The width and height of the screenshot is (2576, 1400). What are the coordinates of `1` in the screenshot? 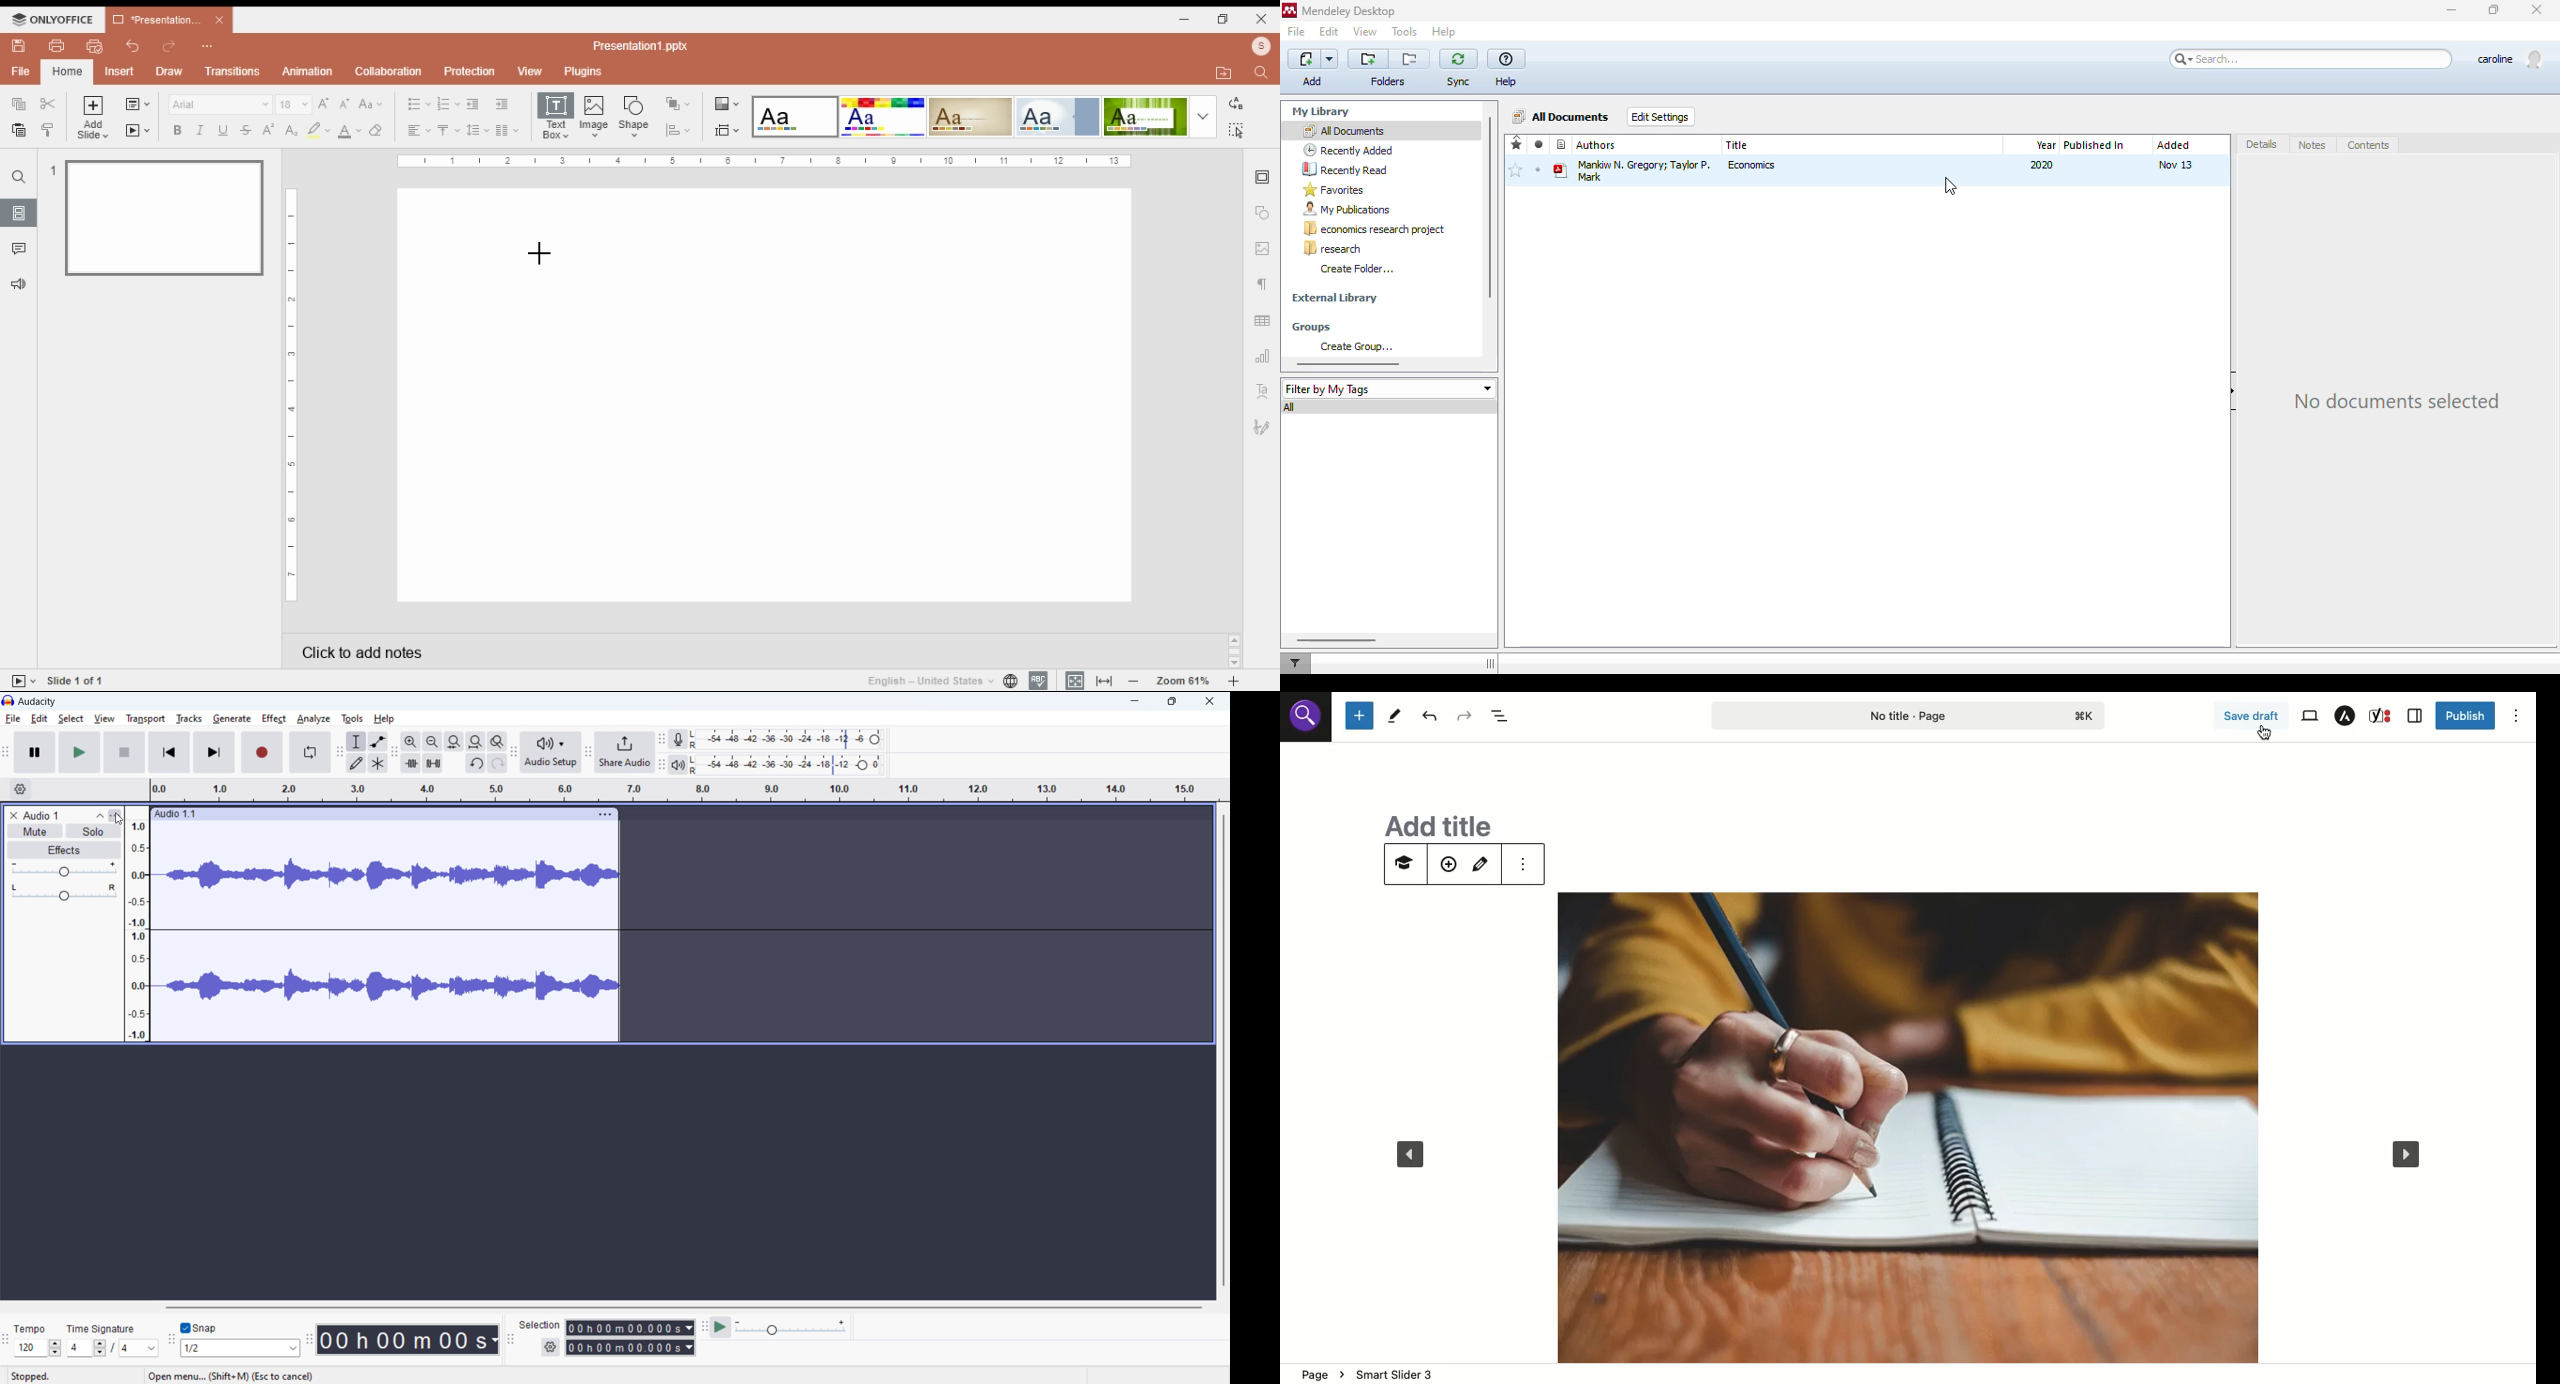 It's located at (51, 170).